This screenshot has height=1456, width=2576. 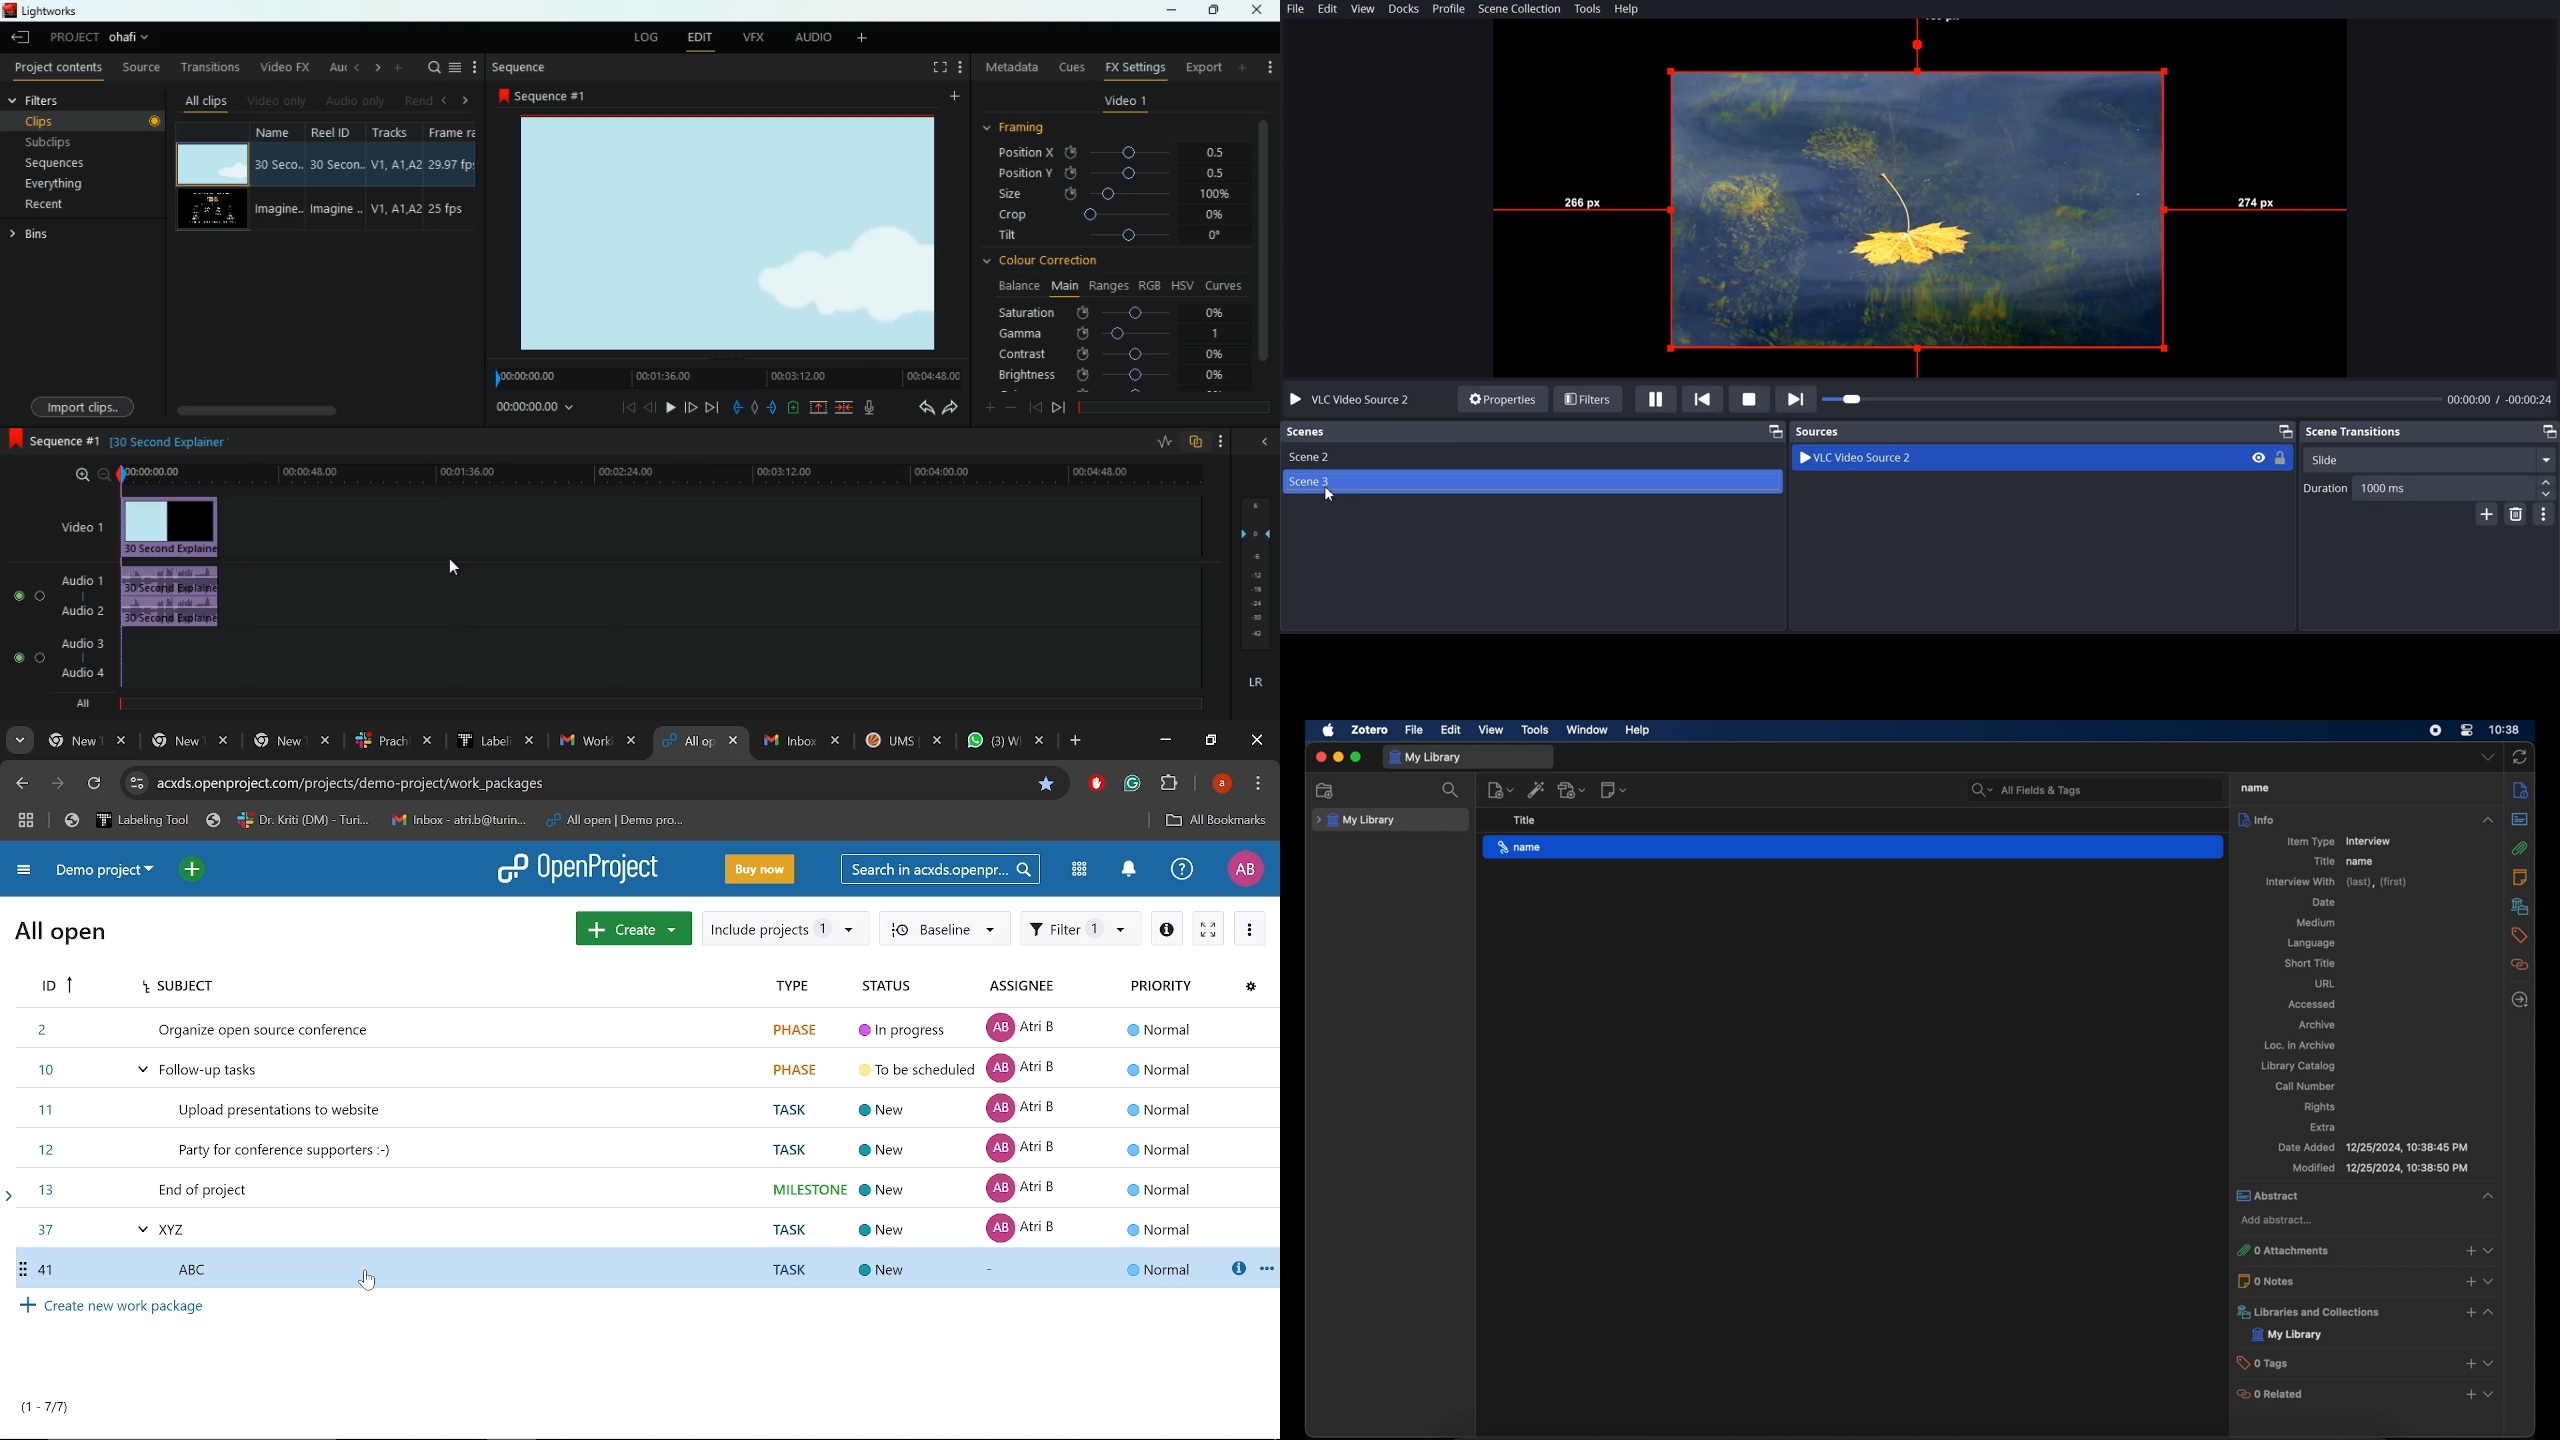 What do you see at coordinates (2309, 841) in the screenshot?
I see `item type` at bounding box center [2309, 841].